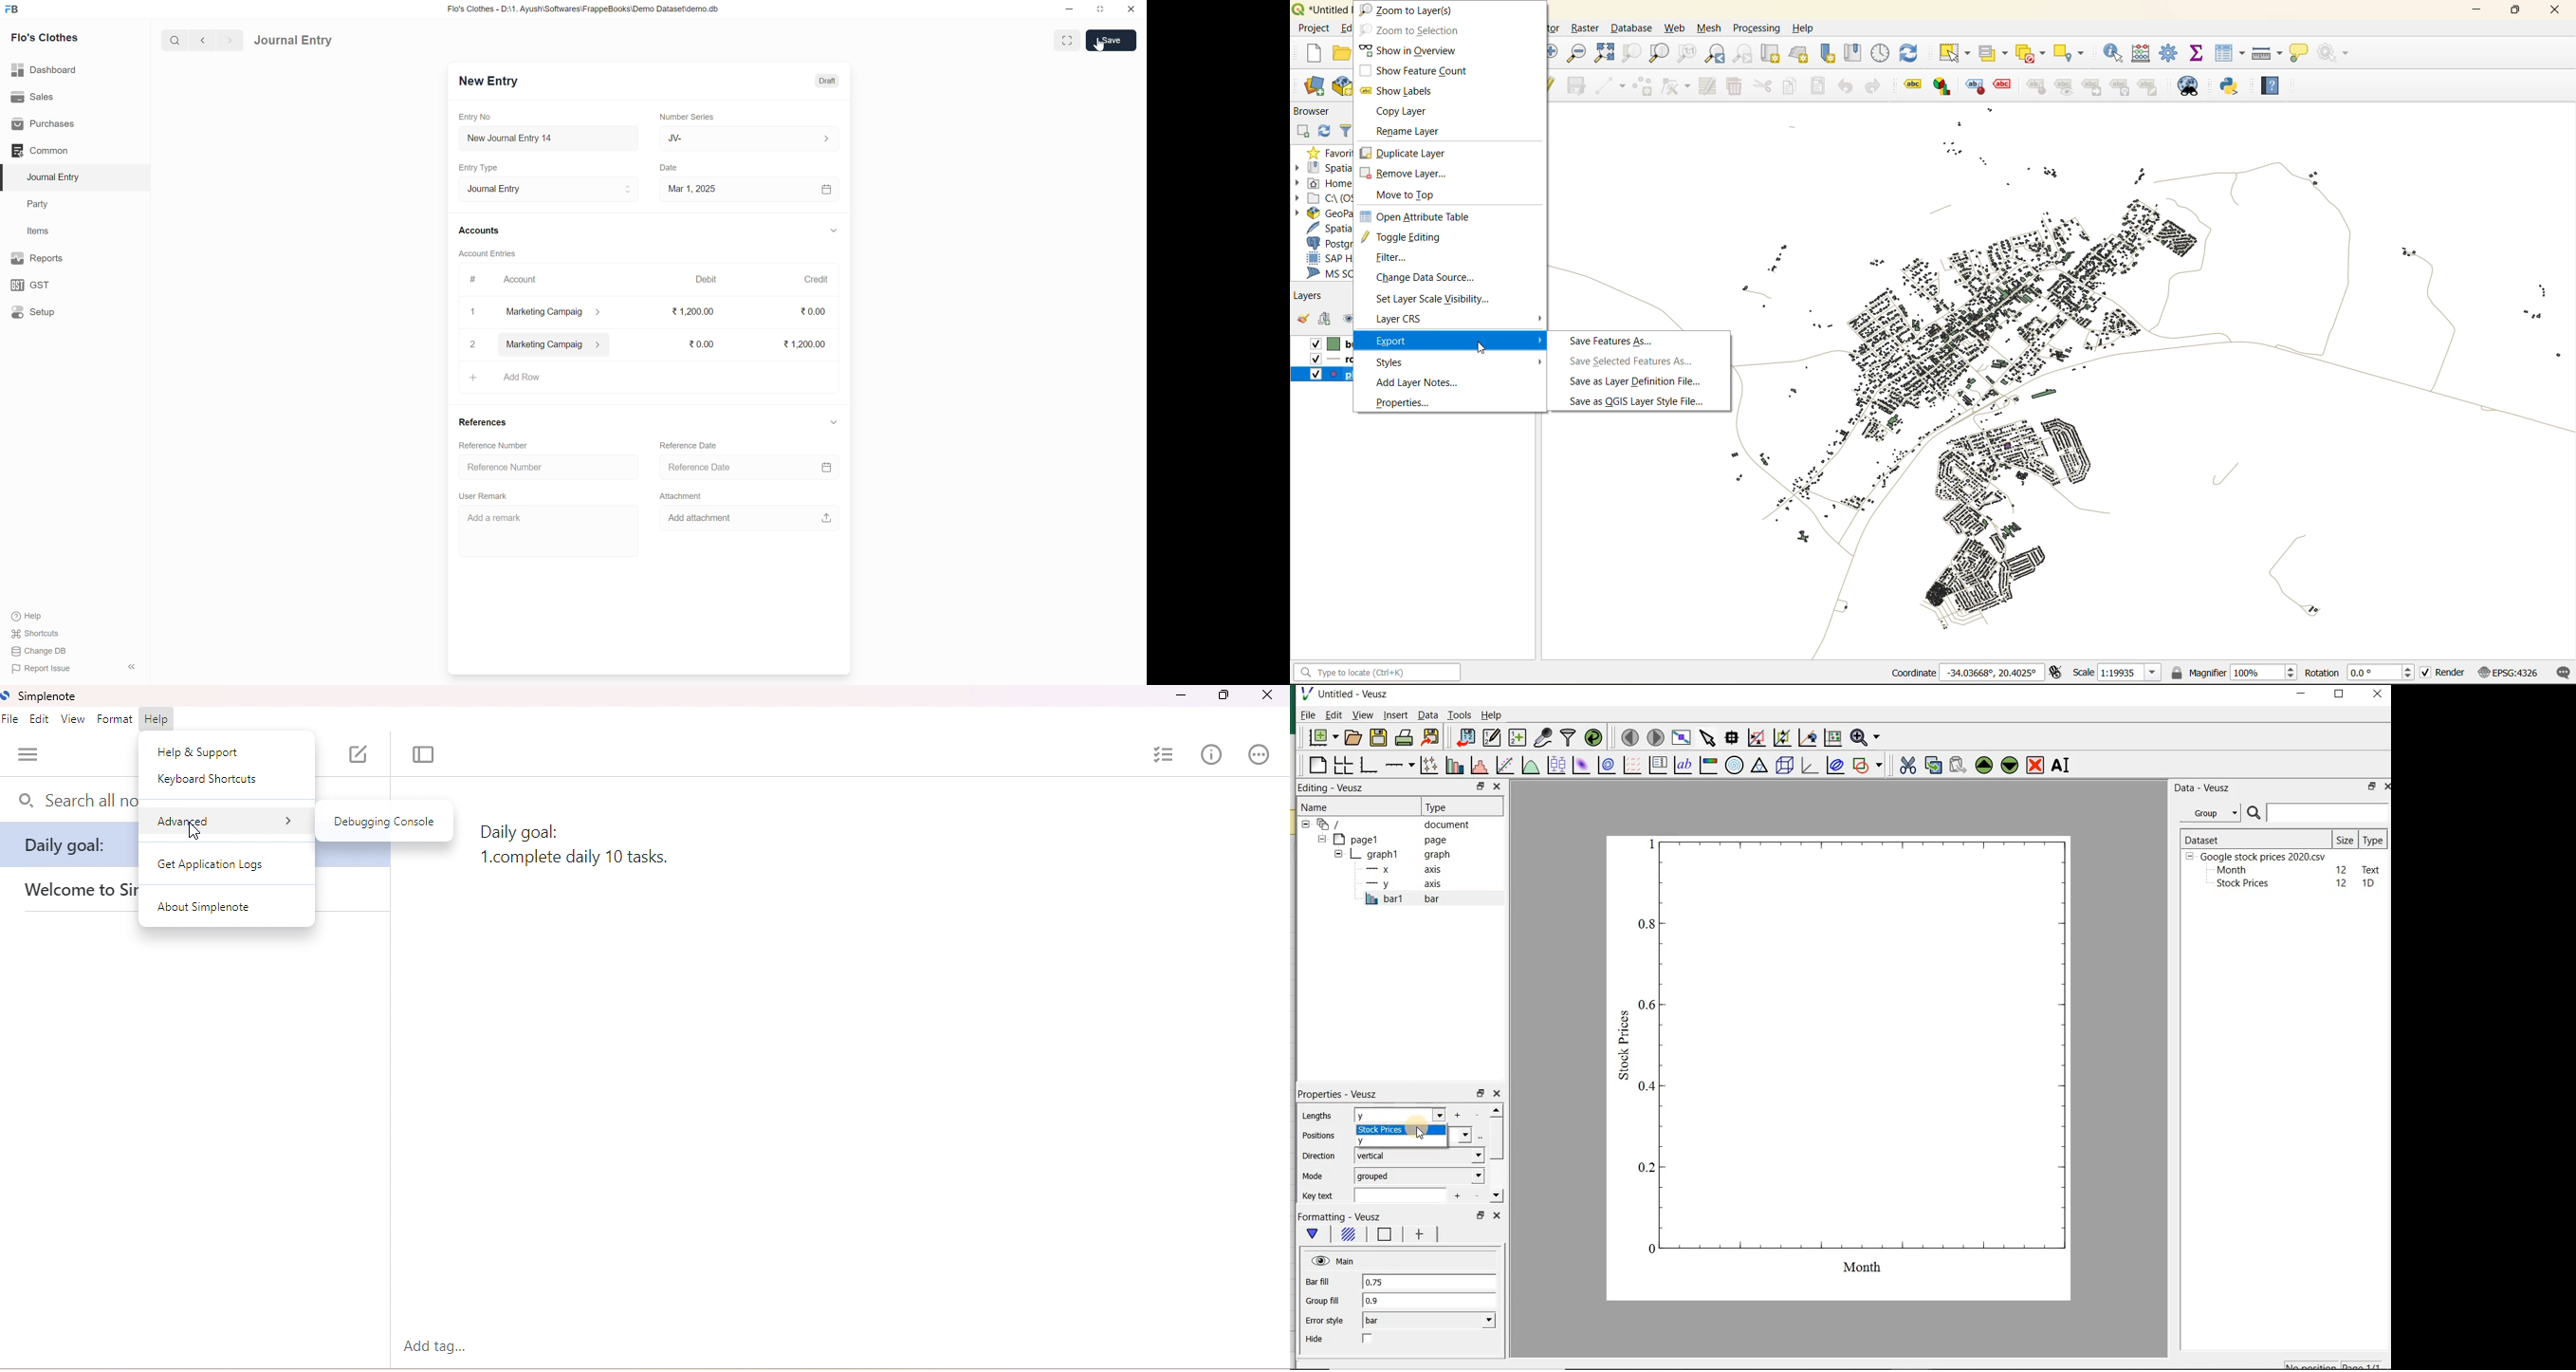 This screenshot has height=1372, width=2576. What do you see at coordinates (521, 377) in the screenshot?
I see `Add row` at bounding box center [521, 377].